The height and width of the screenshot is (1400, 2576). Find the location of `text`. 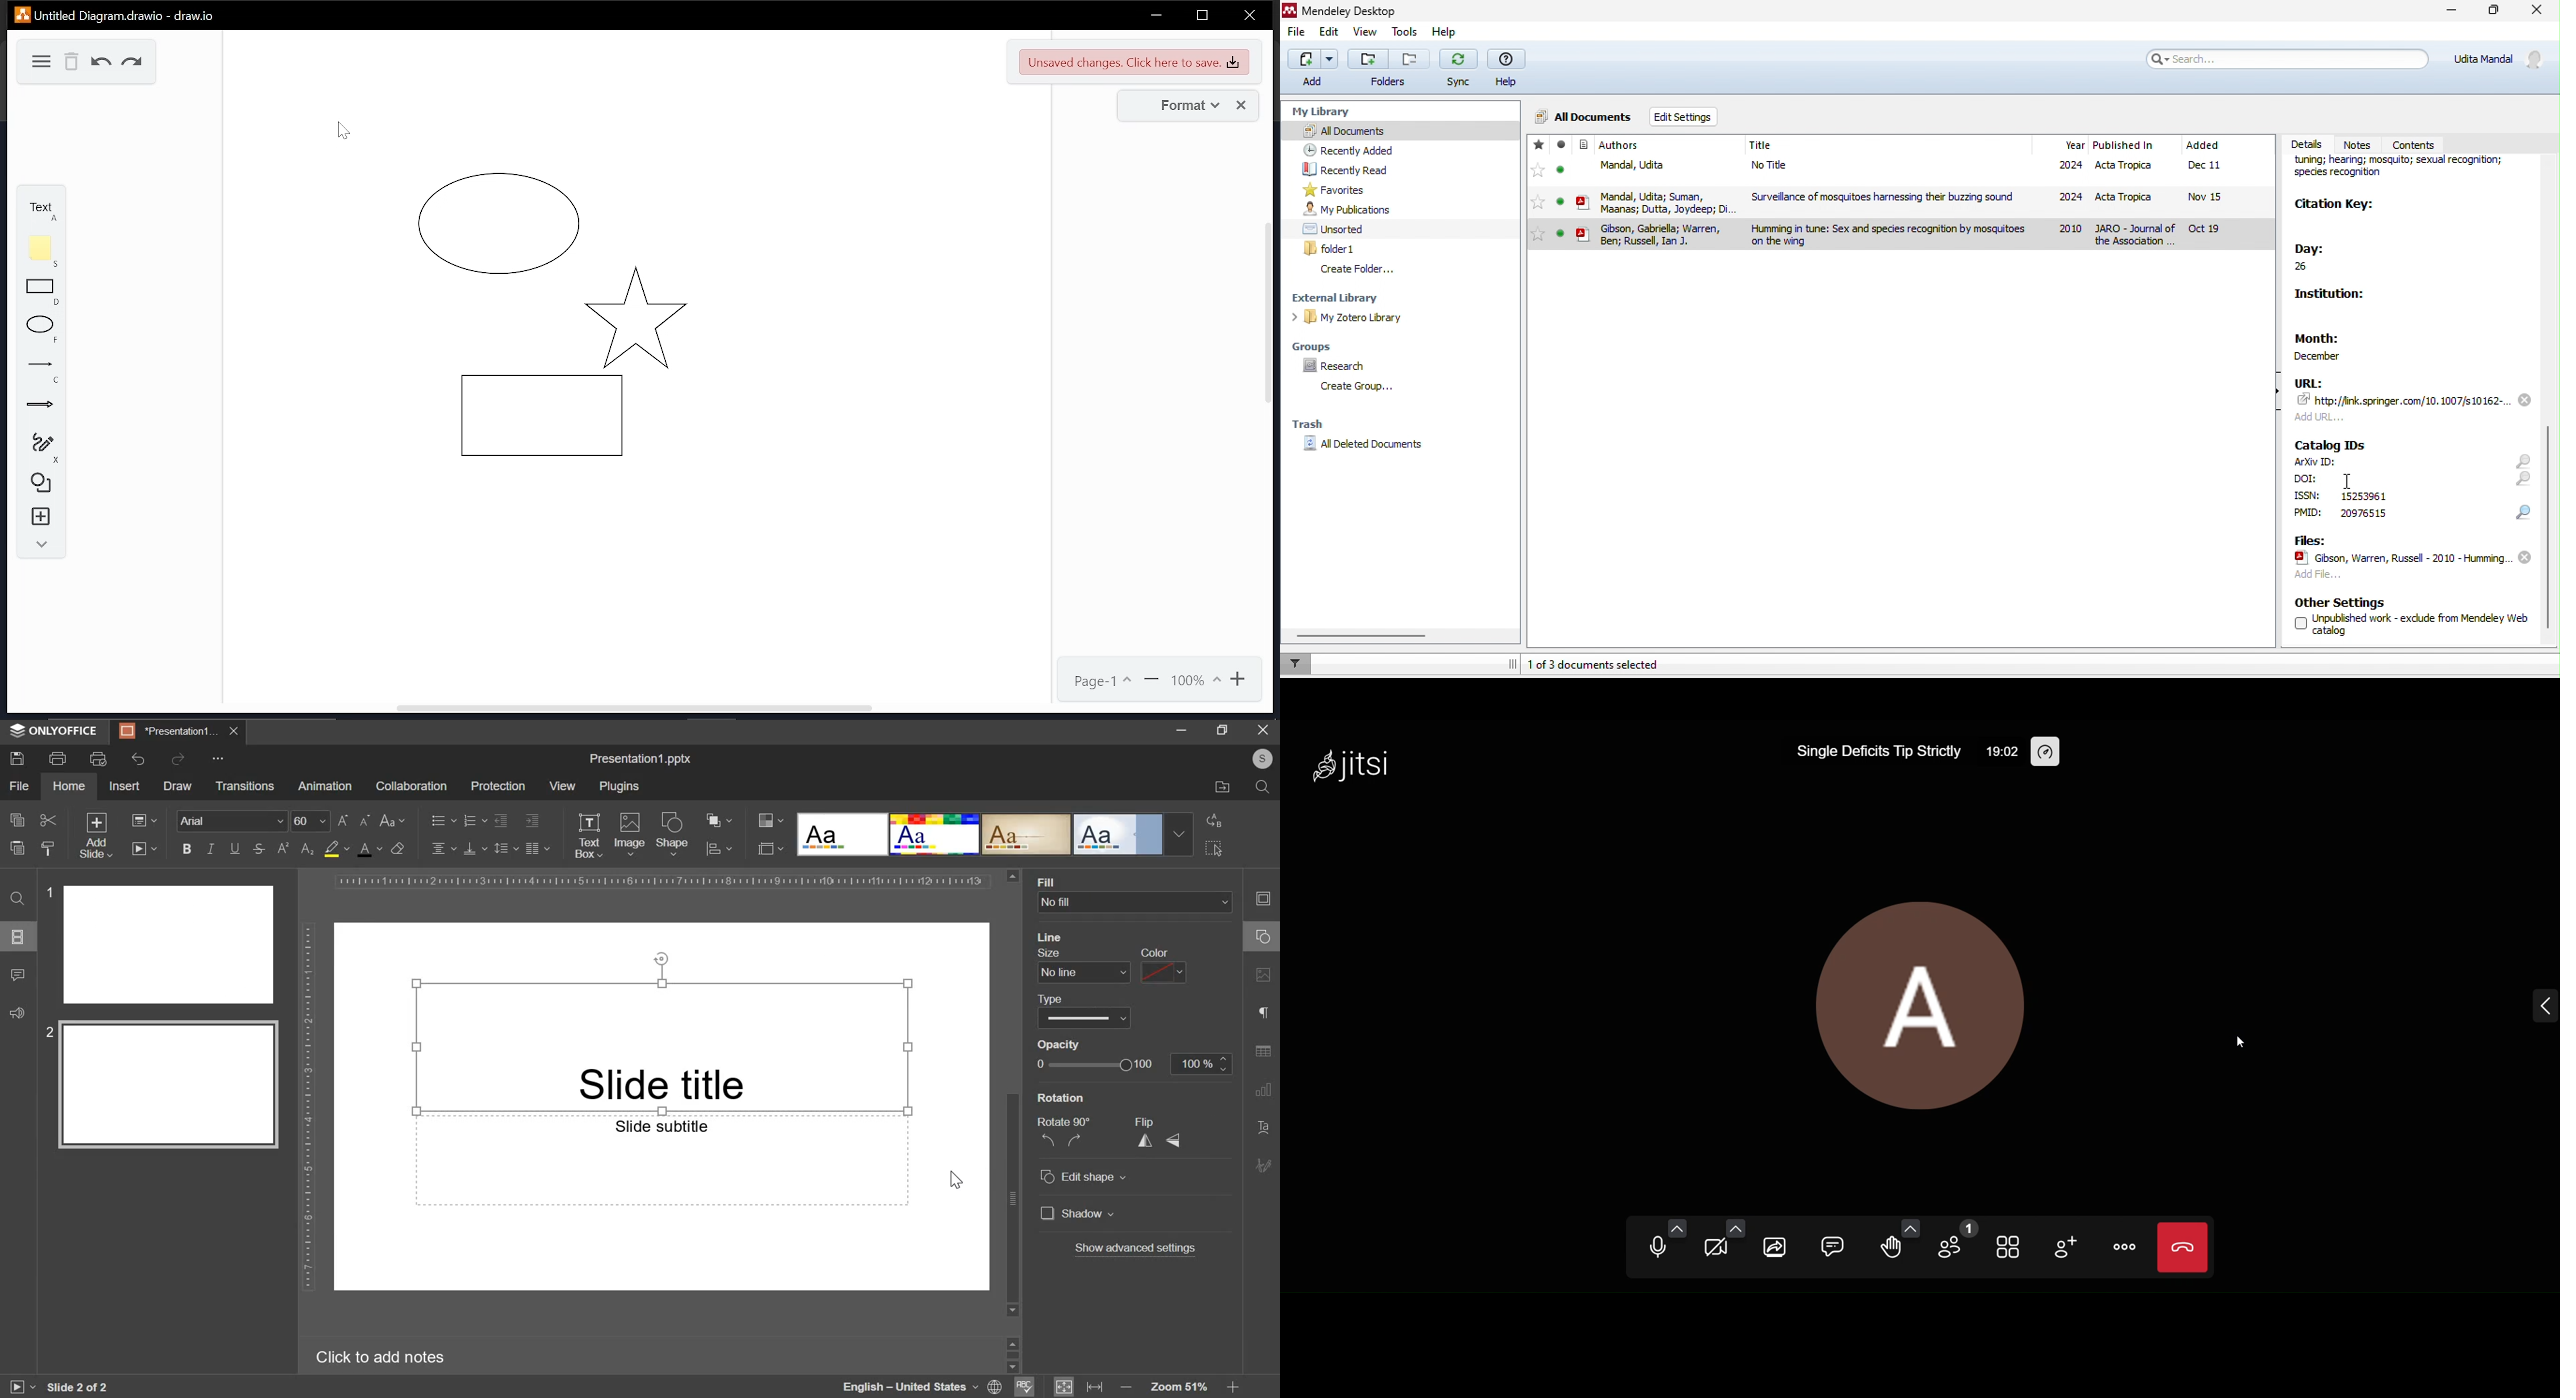

text is located at coordinates (2309, 513).